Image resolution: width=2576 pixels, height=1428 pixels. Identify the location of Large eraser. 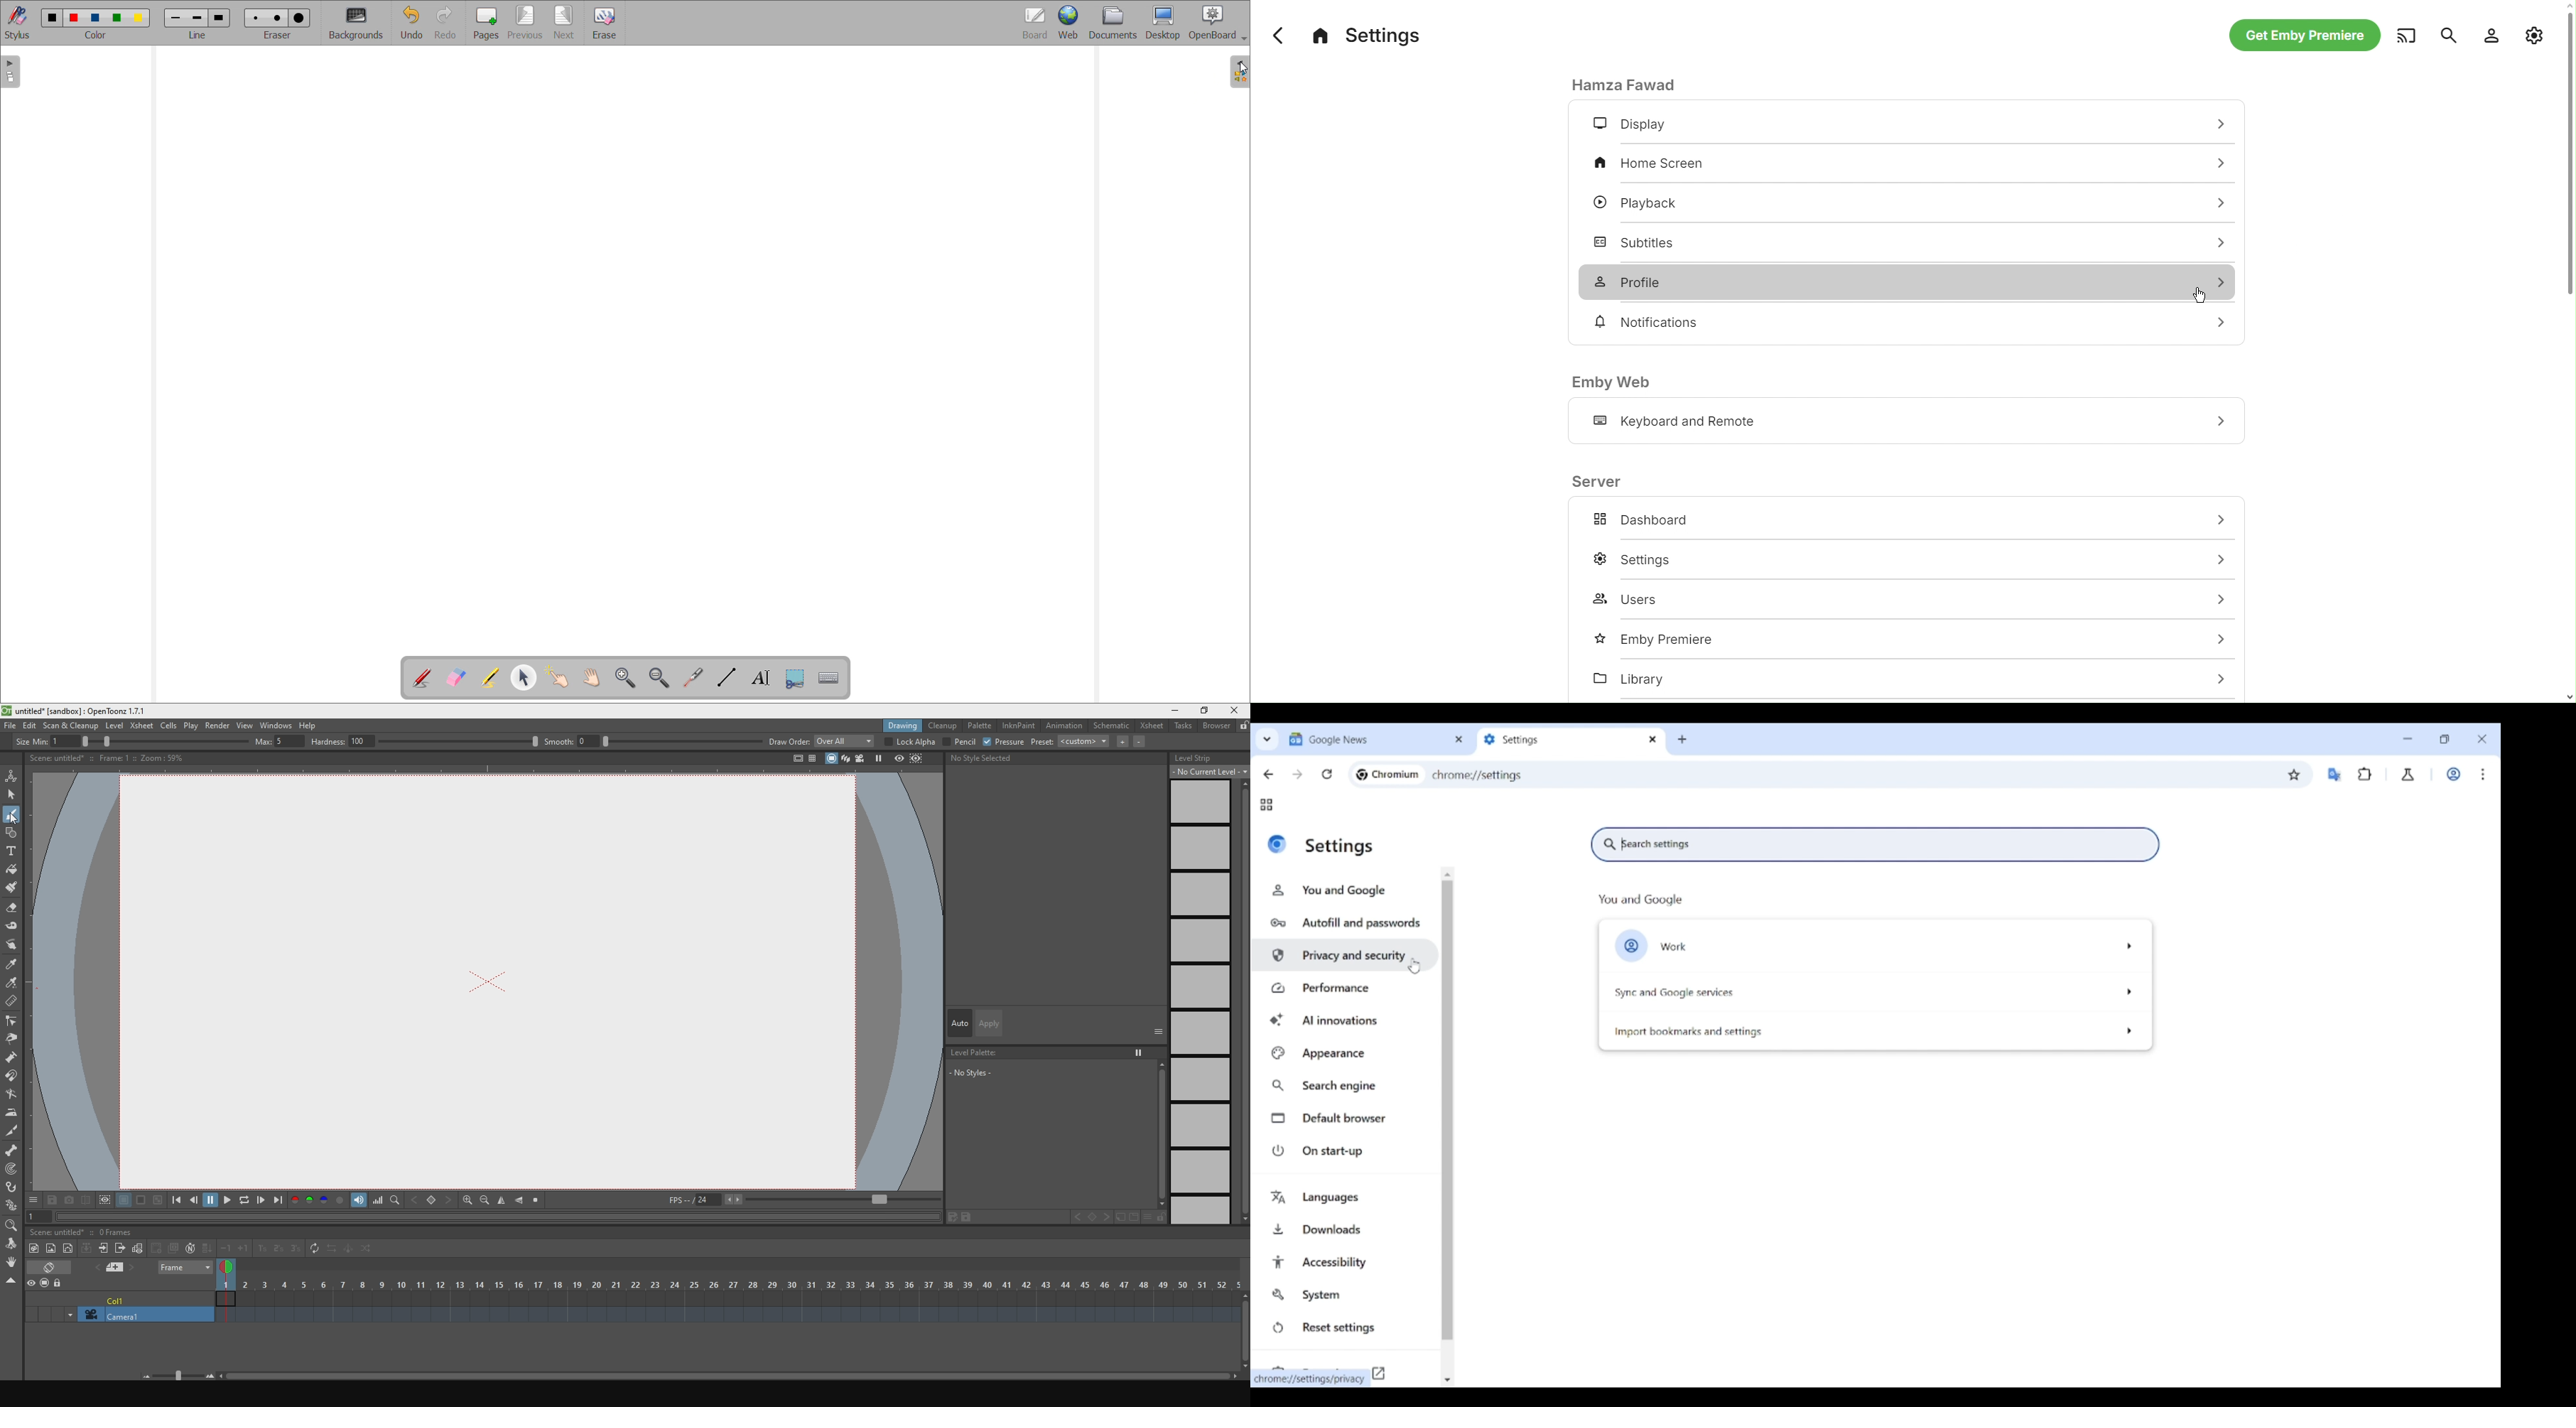
(302, 16).